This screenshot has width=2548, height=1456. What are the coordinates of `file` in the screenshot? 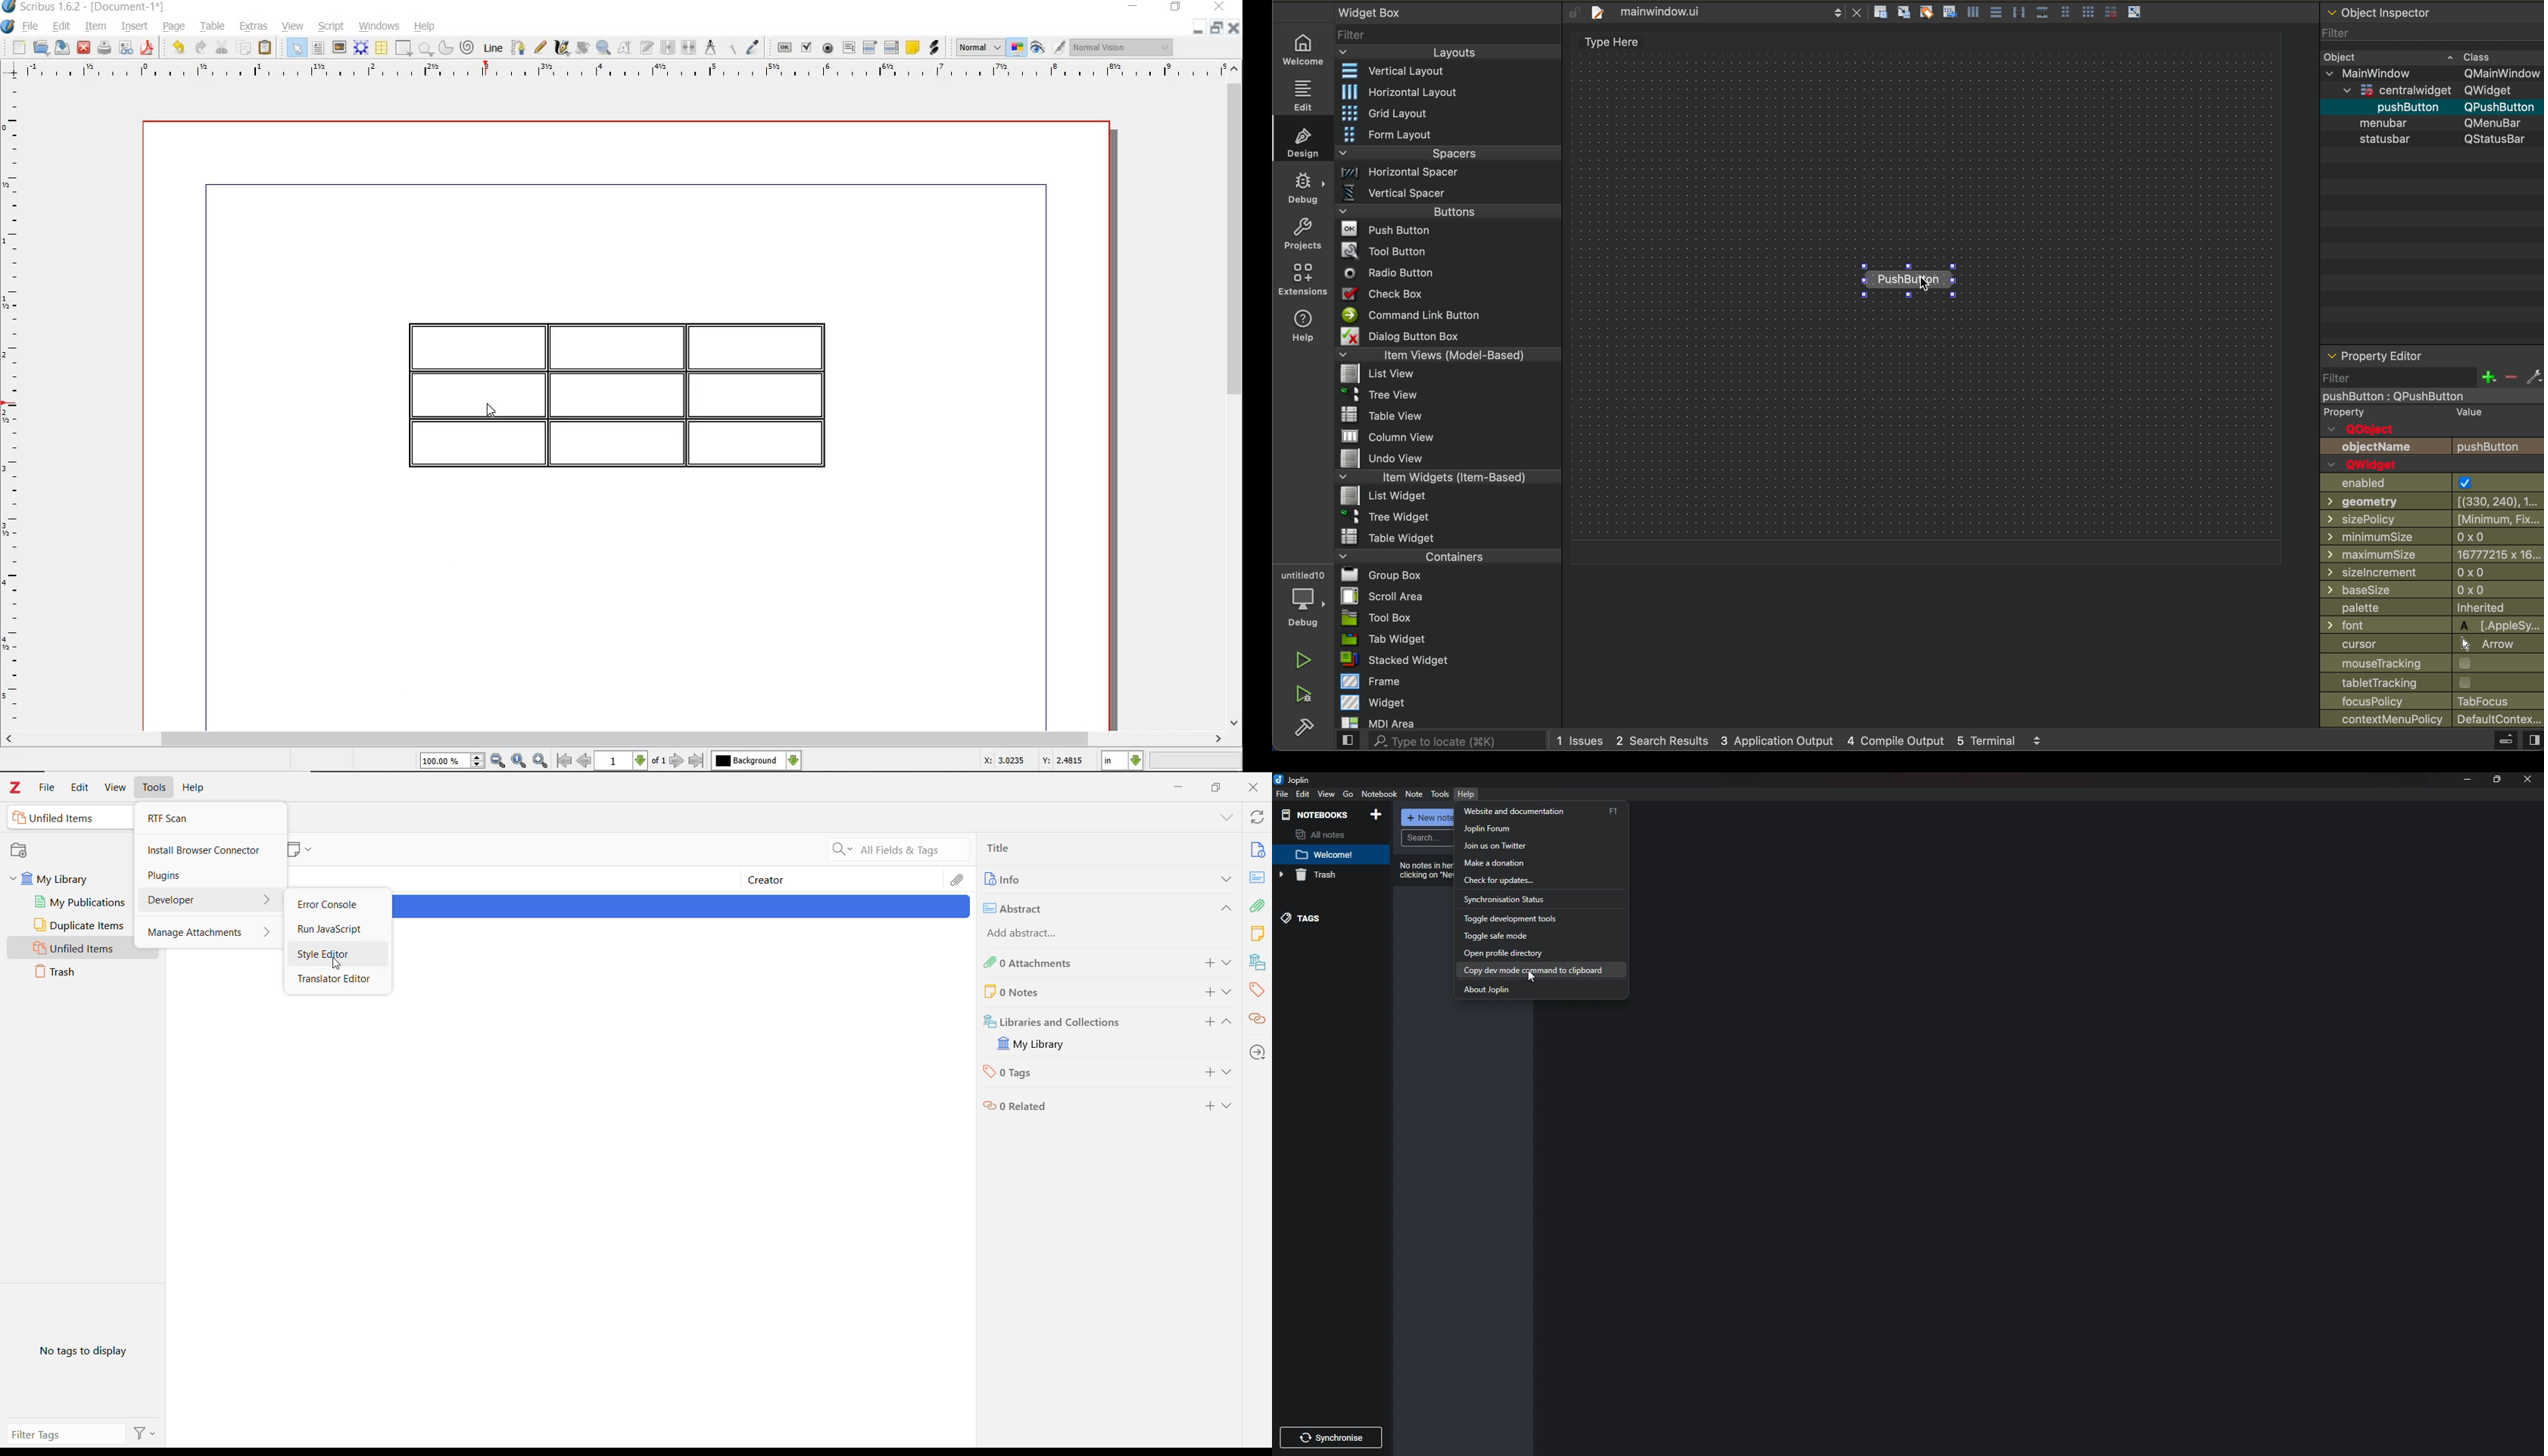 It's located at (32, 27).